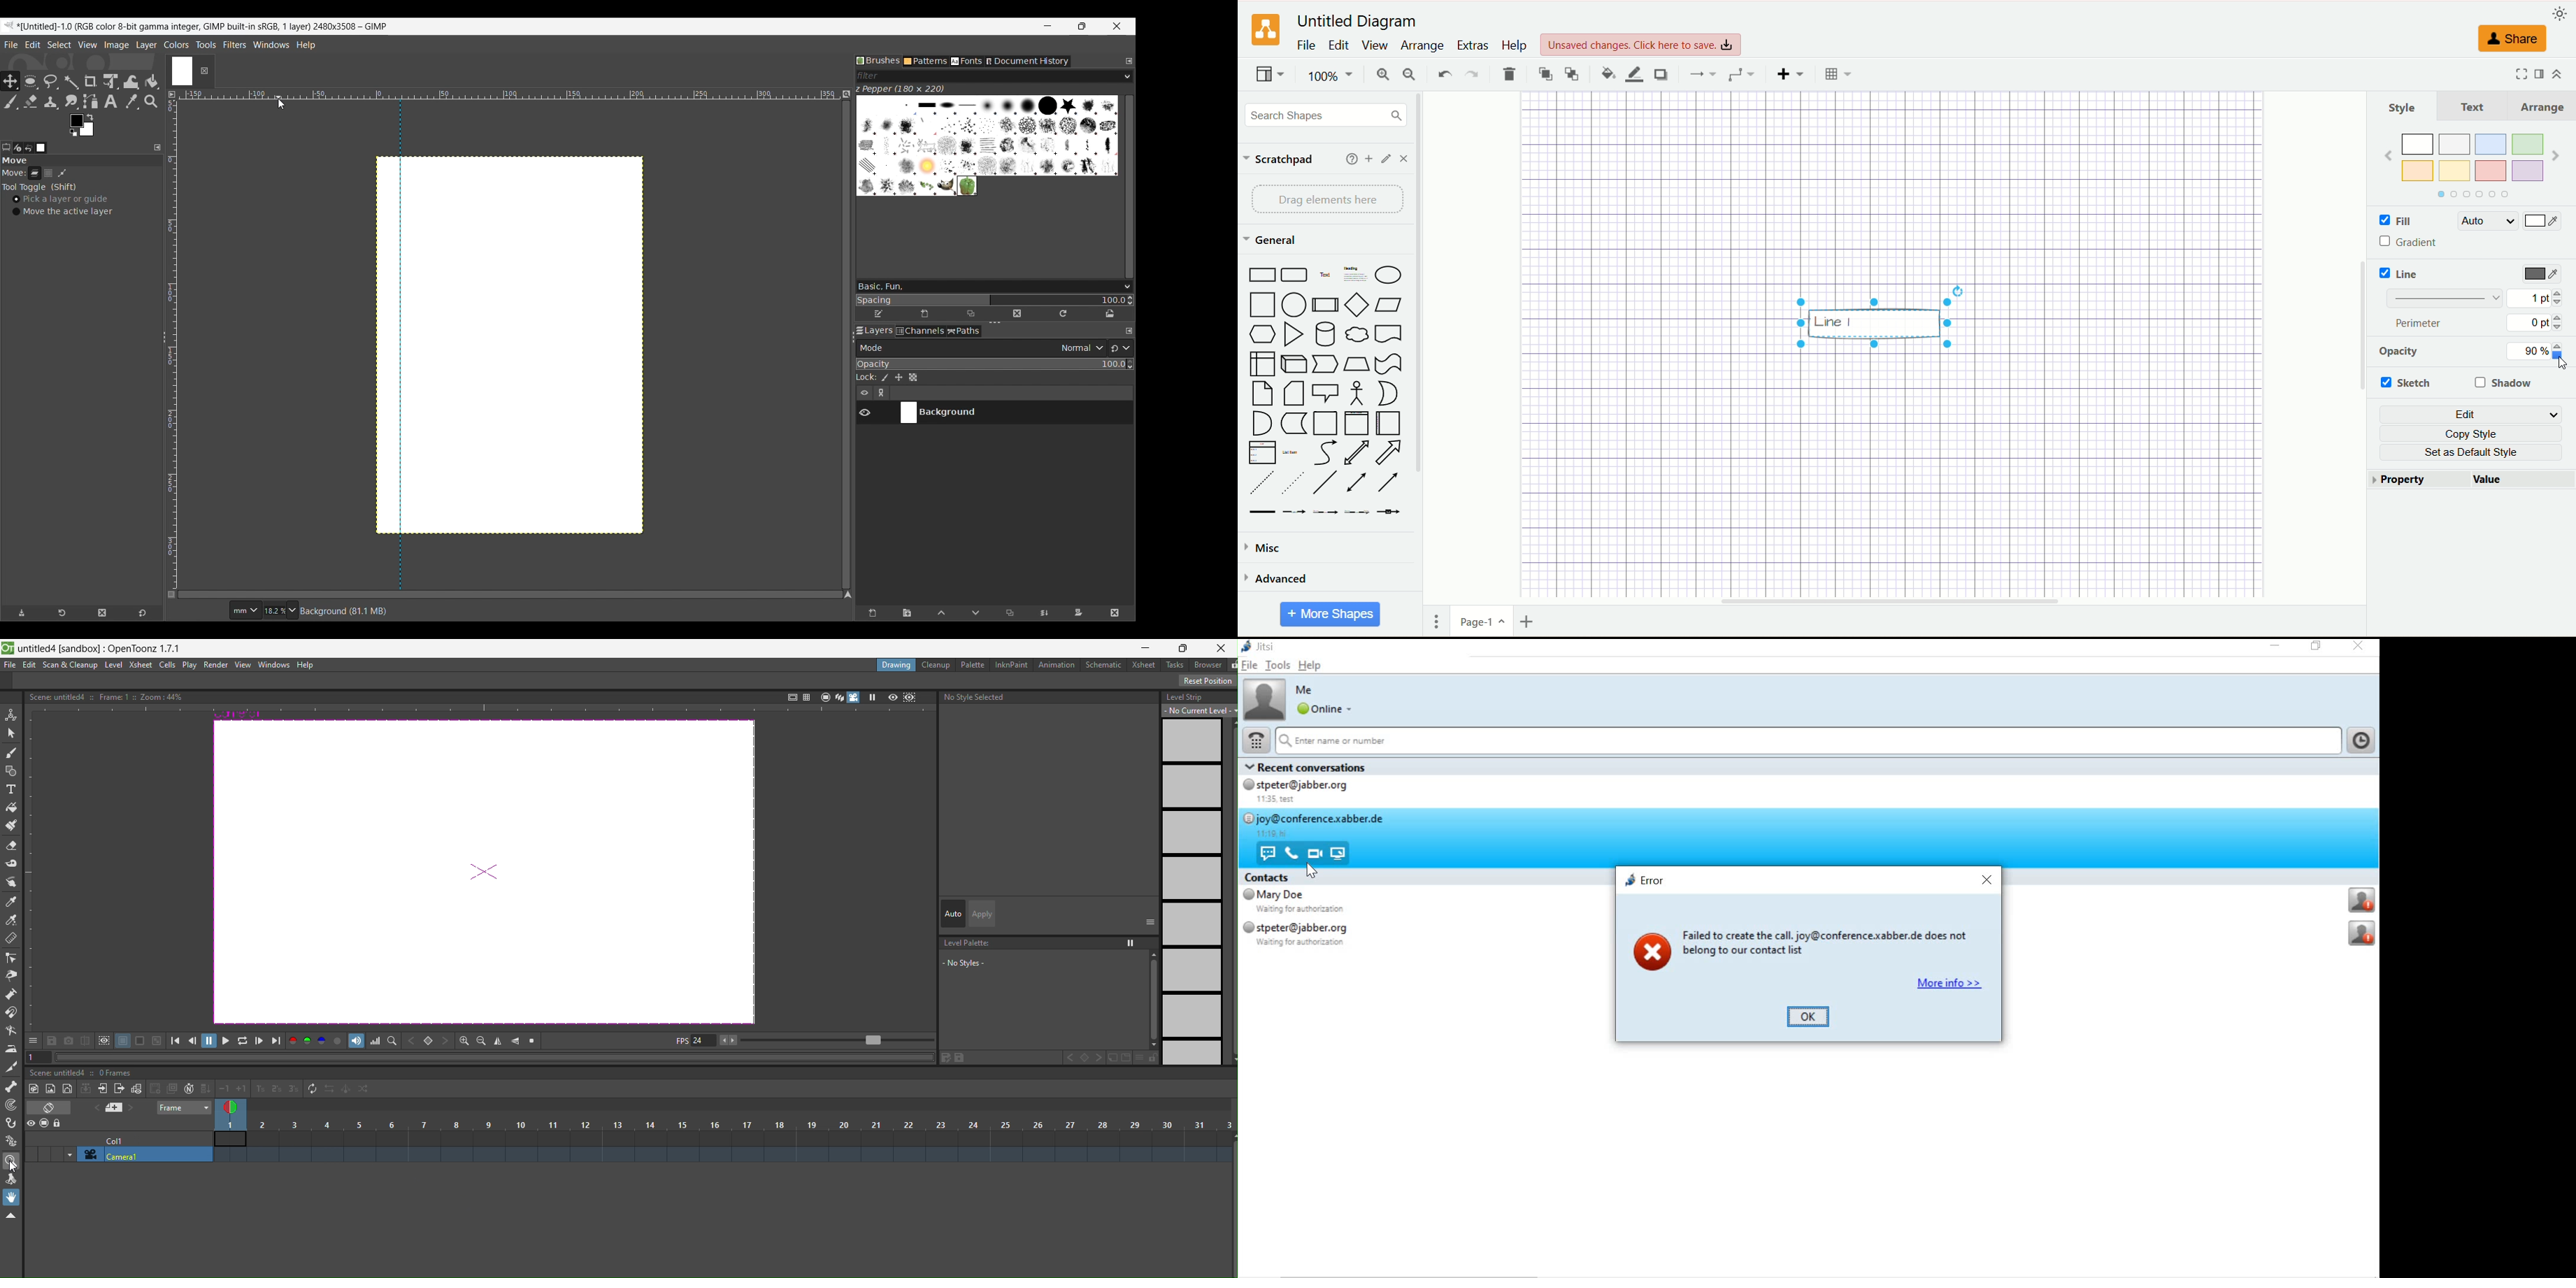  Describe the element at coordinates (1306, 46) in the screenshot. I see `file` at that location.